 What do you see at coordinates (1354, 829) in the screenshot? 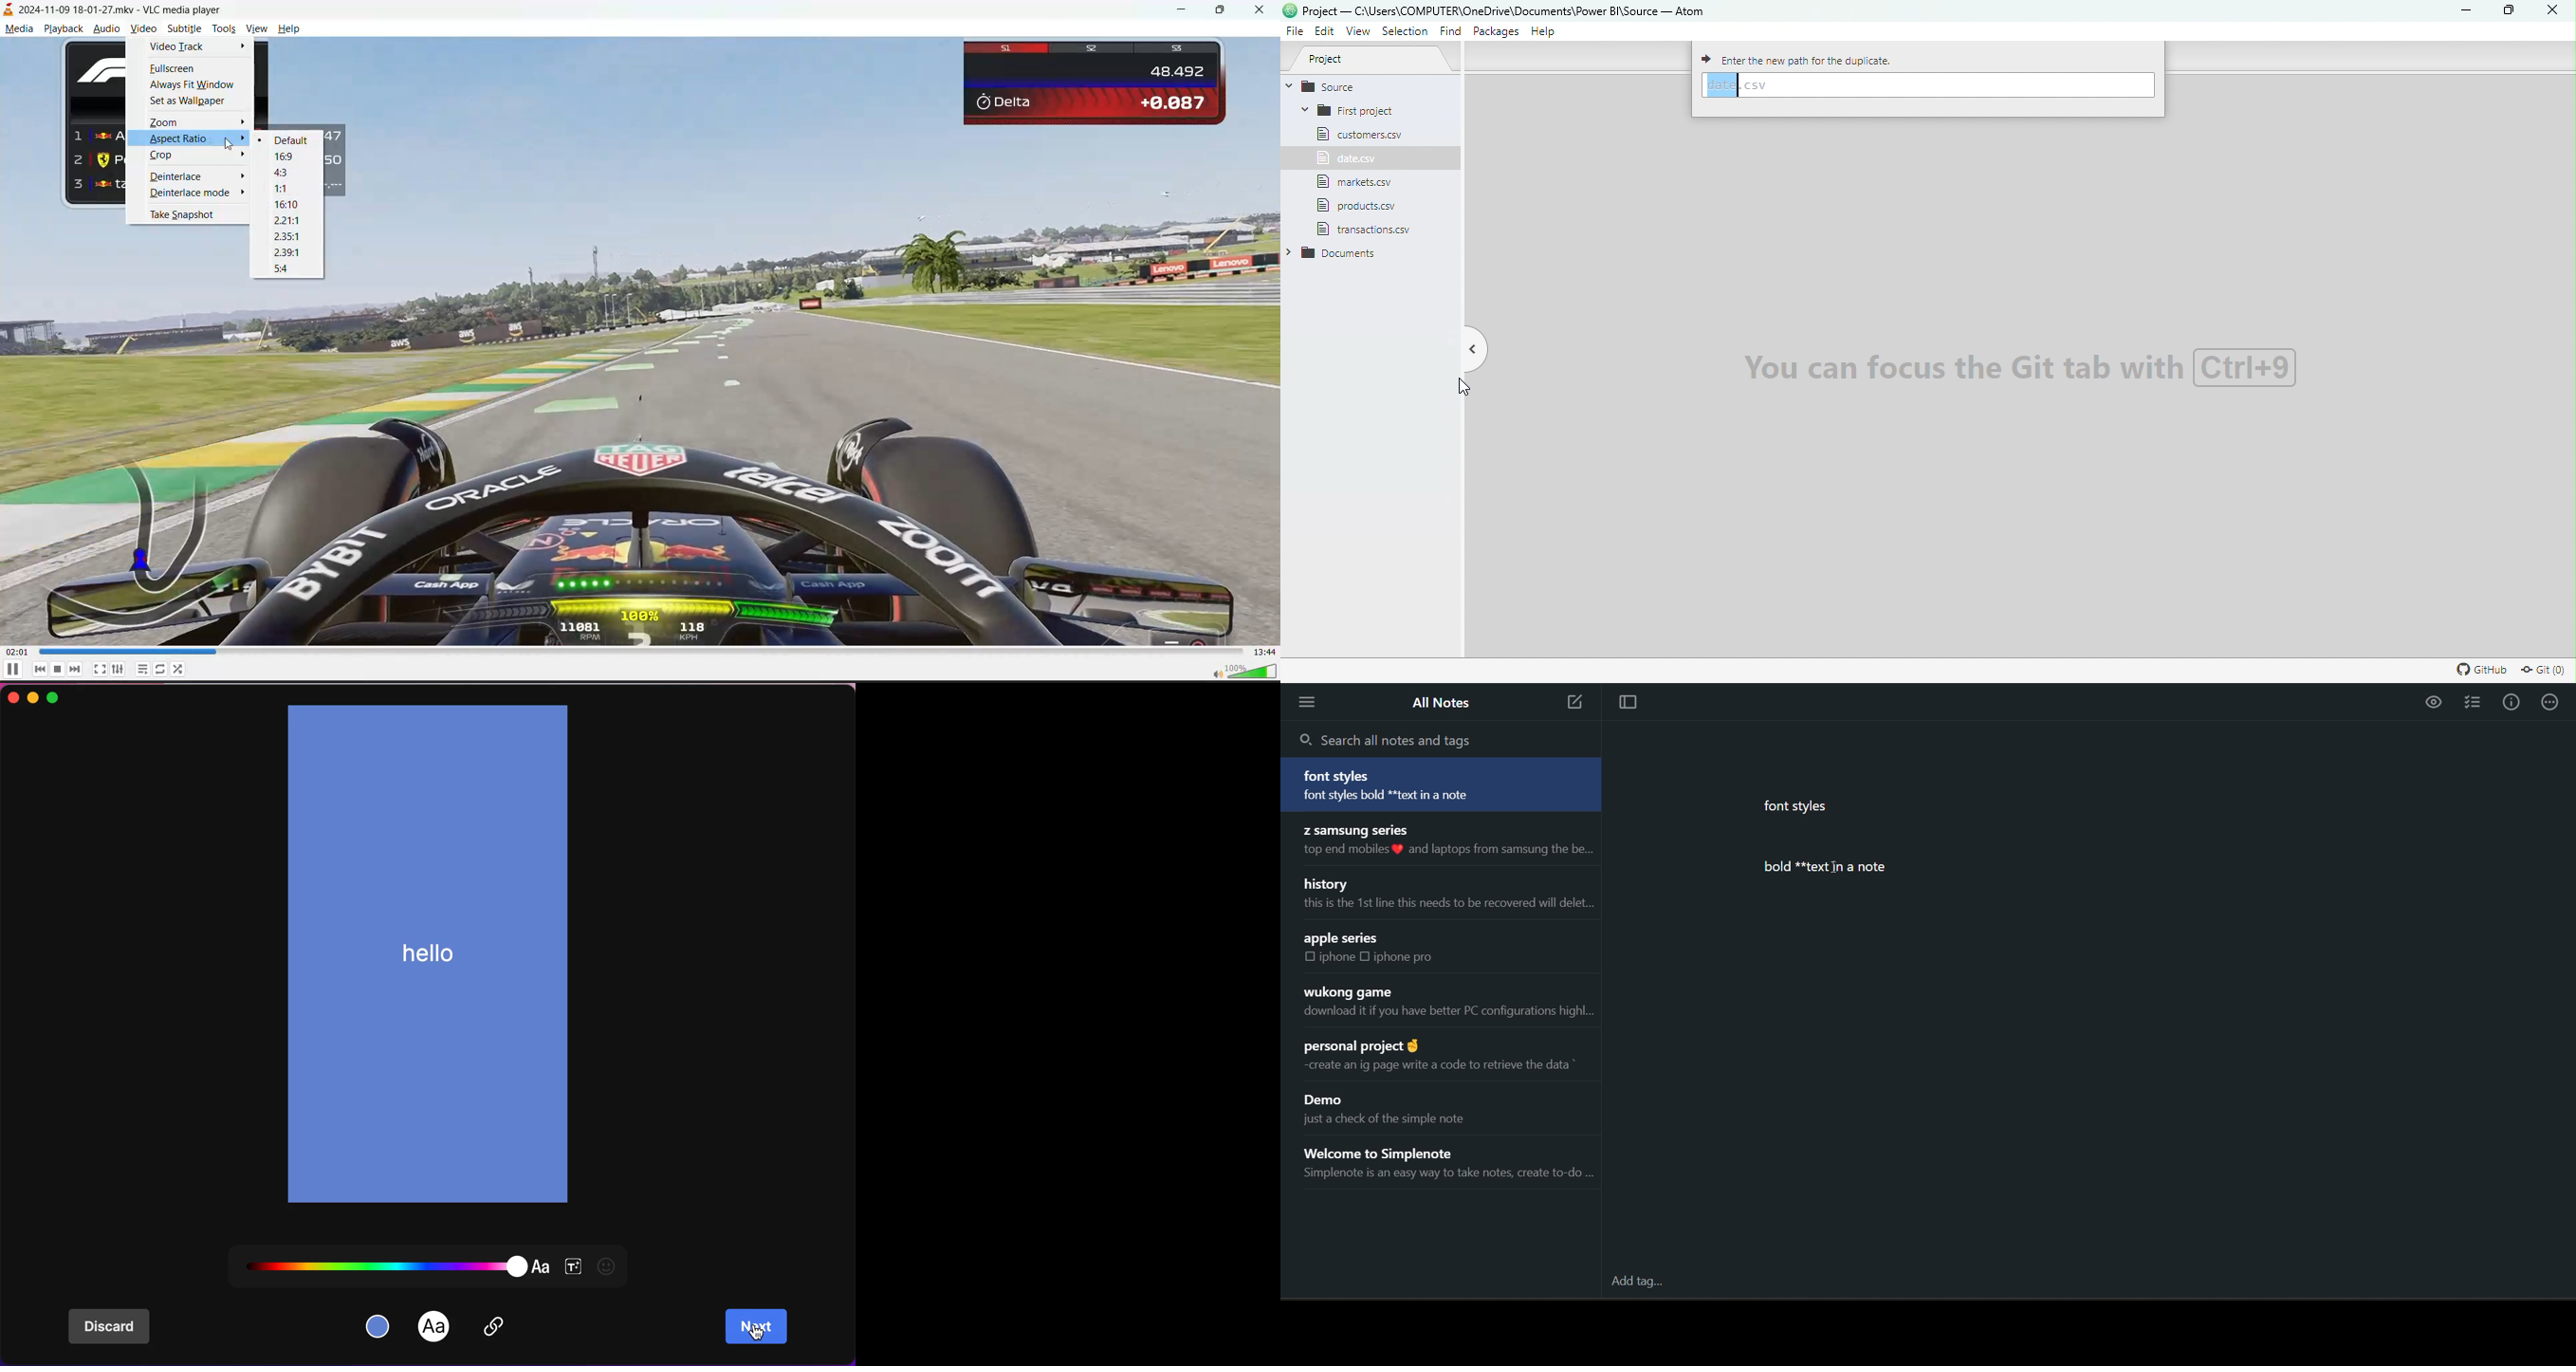
I see `Z samsung series` at bounding box center [1354, 829].